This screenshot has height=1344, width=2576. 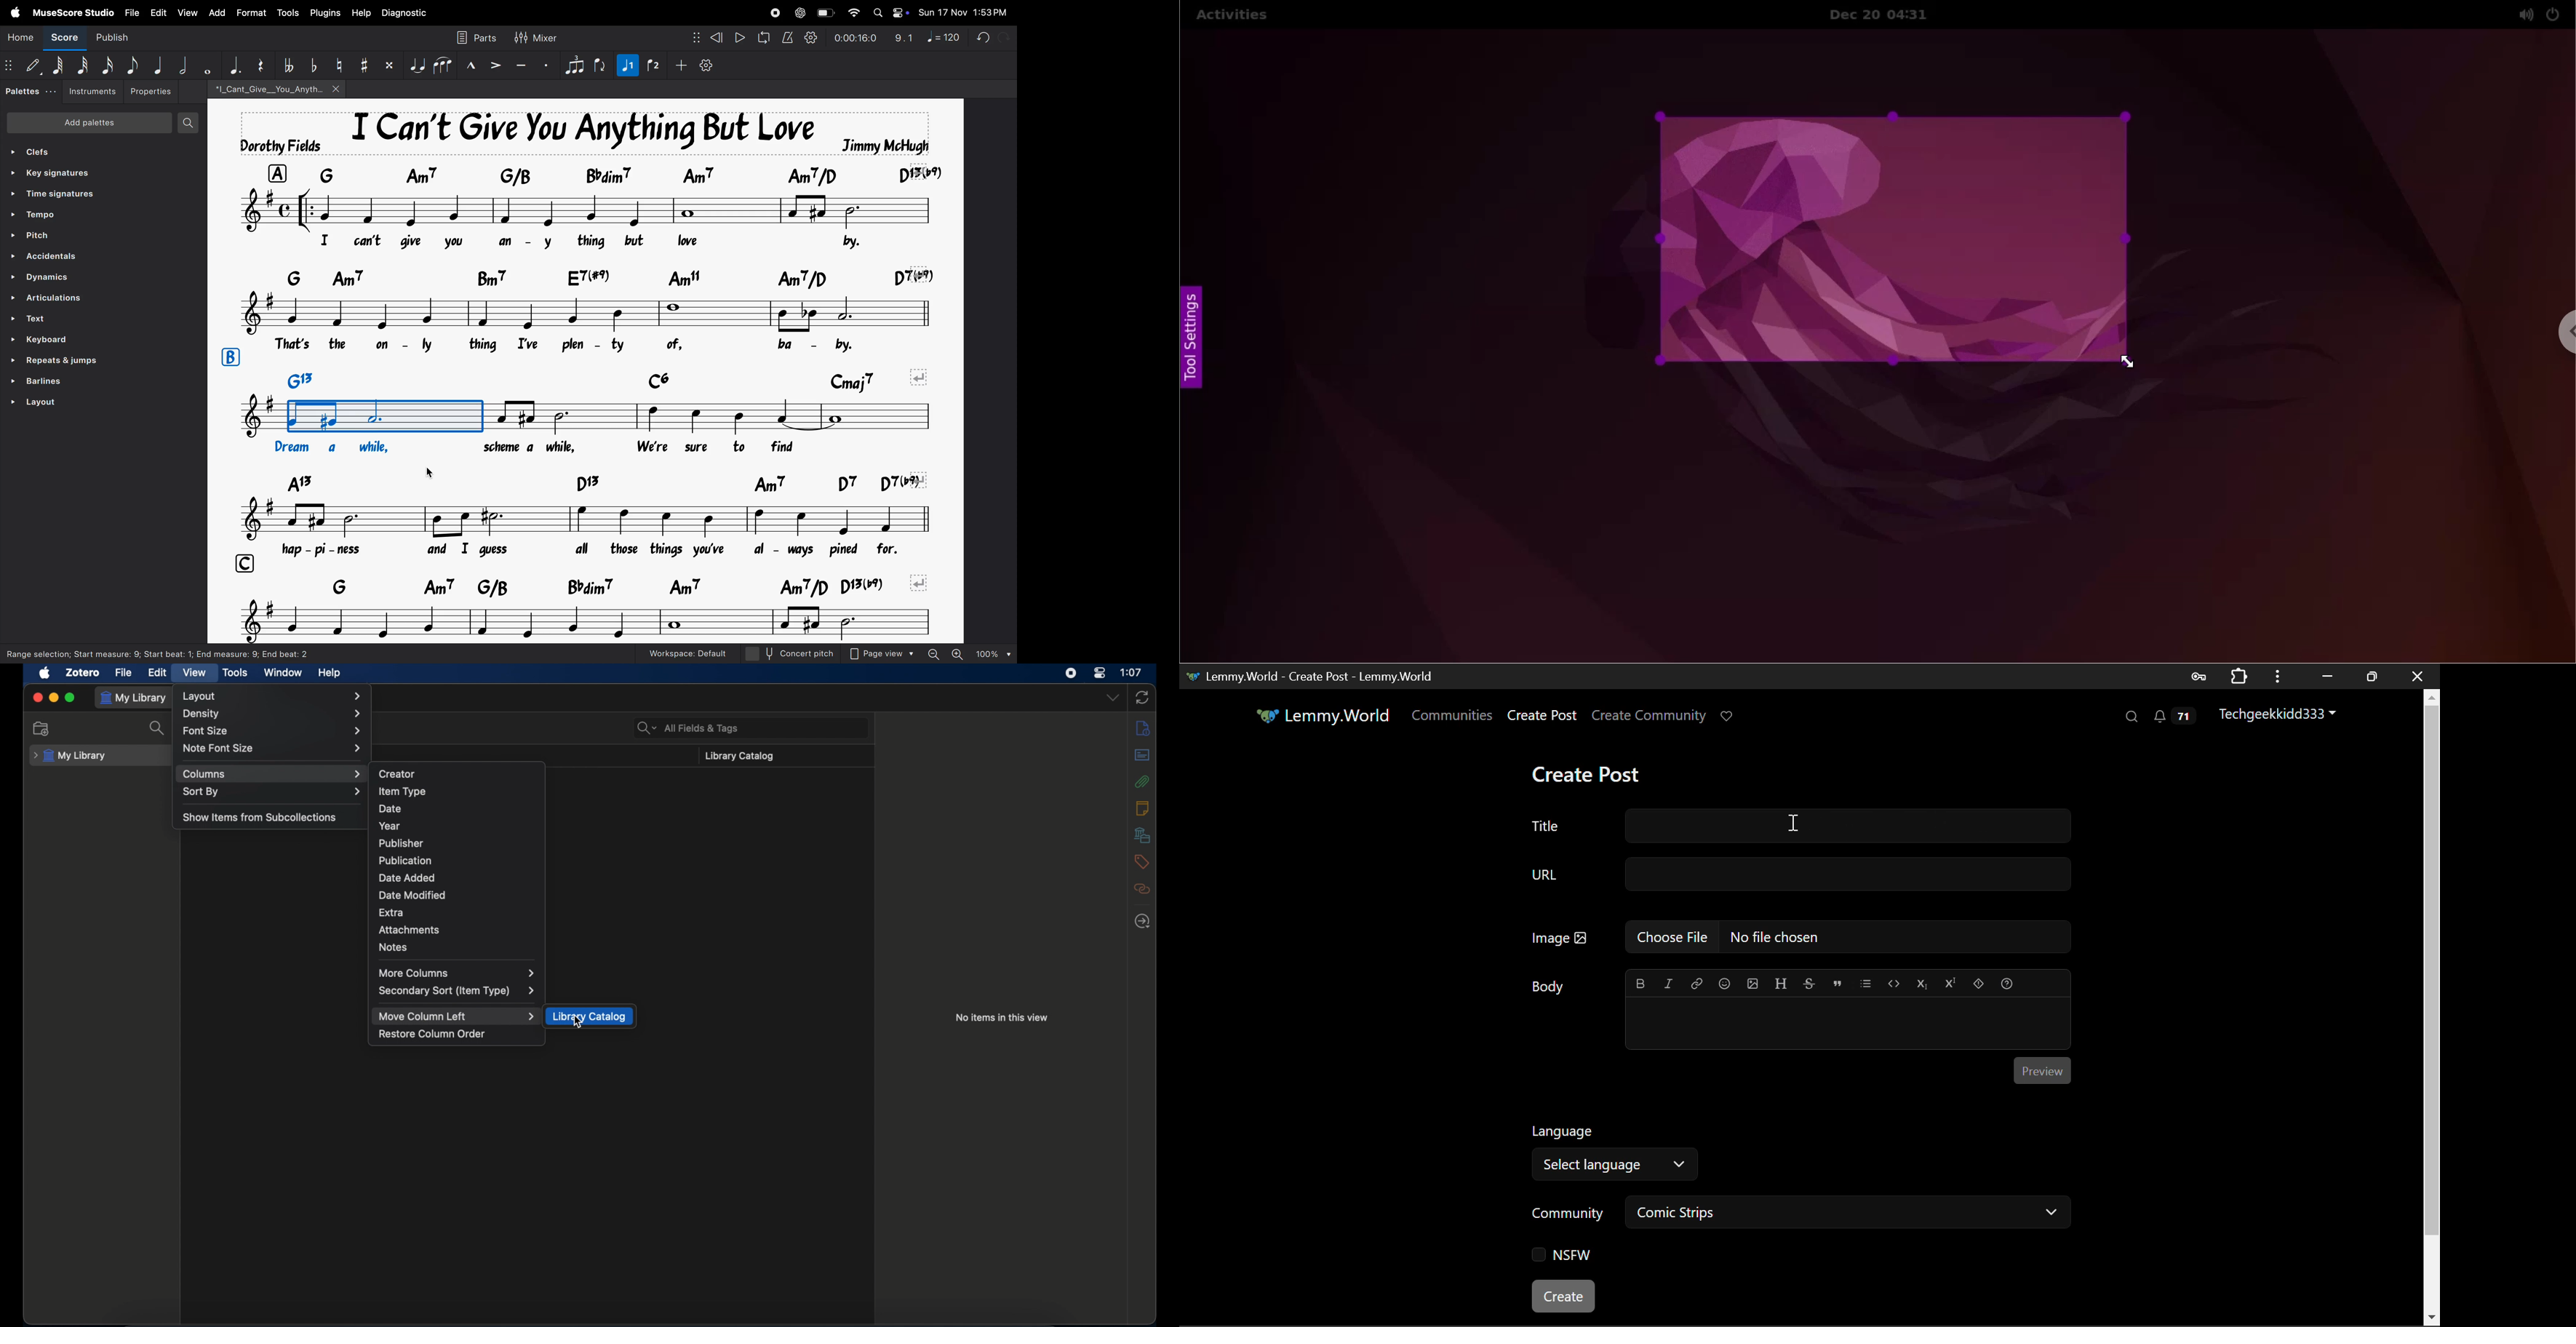 What do you see at coordinates (1114, 698) in the screenshot?
I see `dropdown` at bounding box center [1114, 698].